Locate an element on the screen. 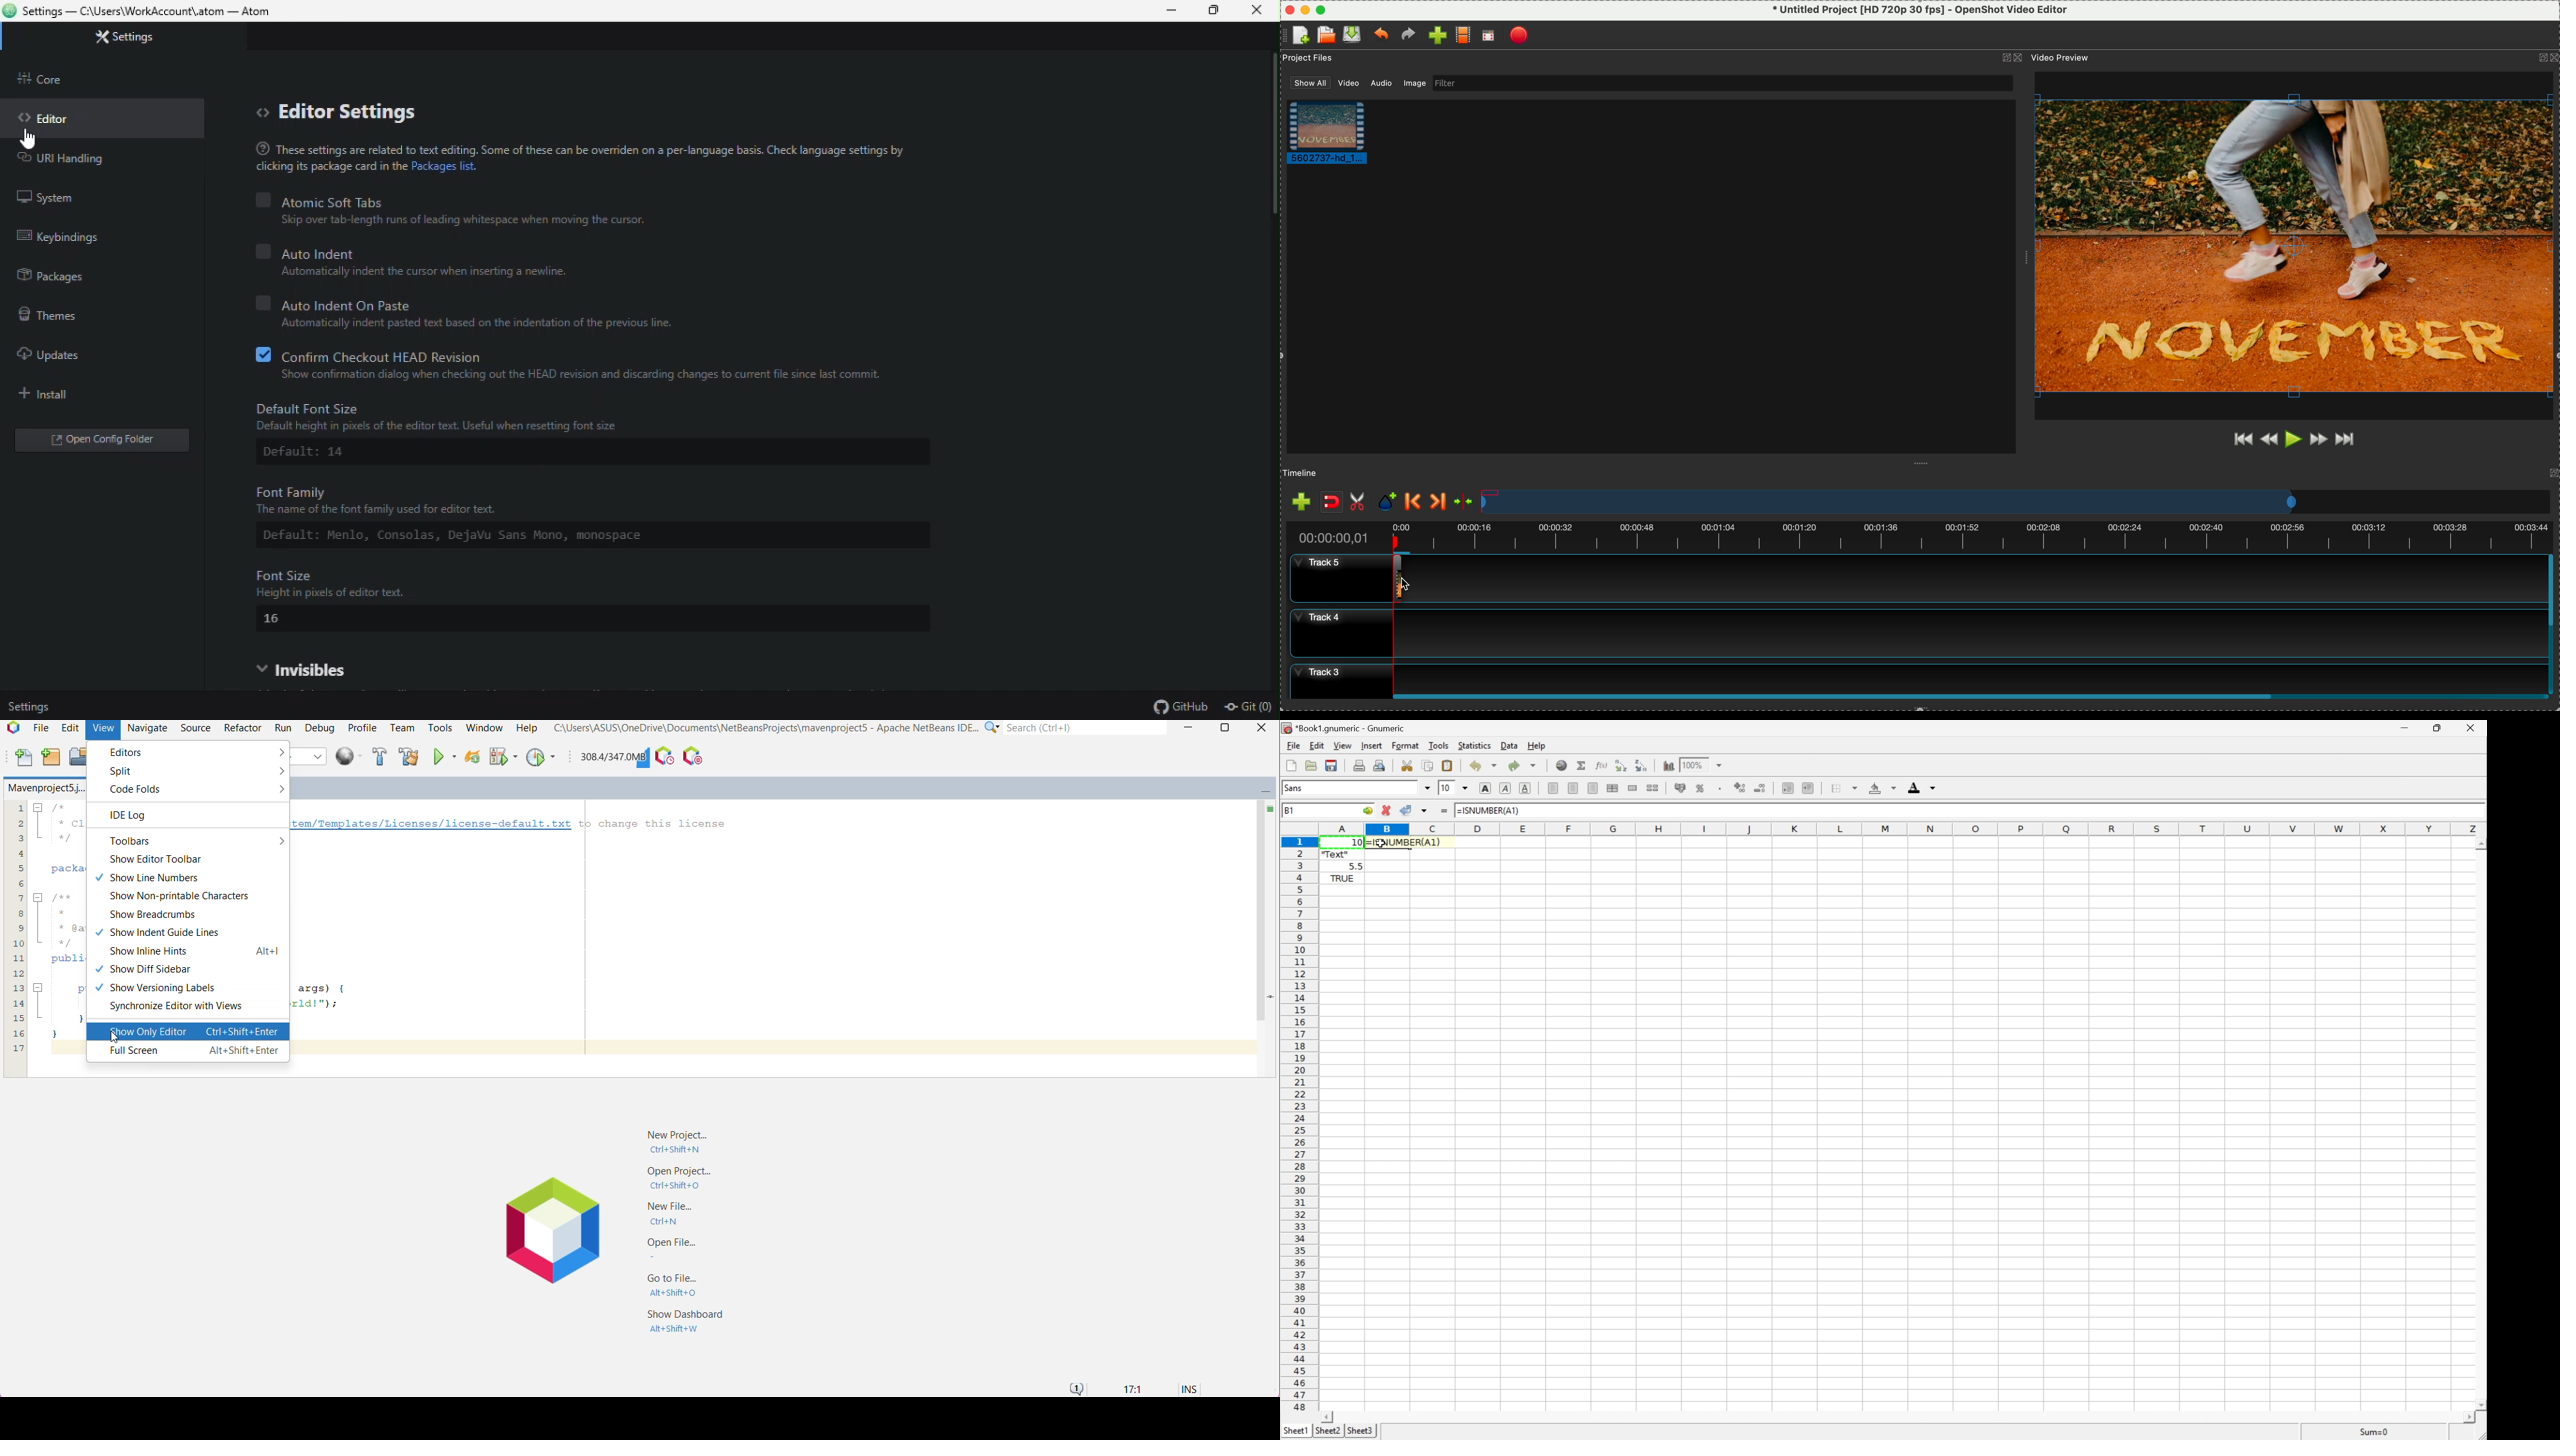  Drop Down is located at coordinates (1425, 787).